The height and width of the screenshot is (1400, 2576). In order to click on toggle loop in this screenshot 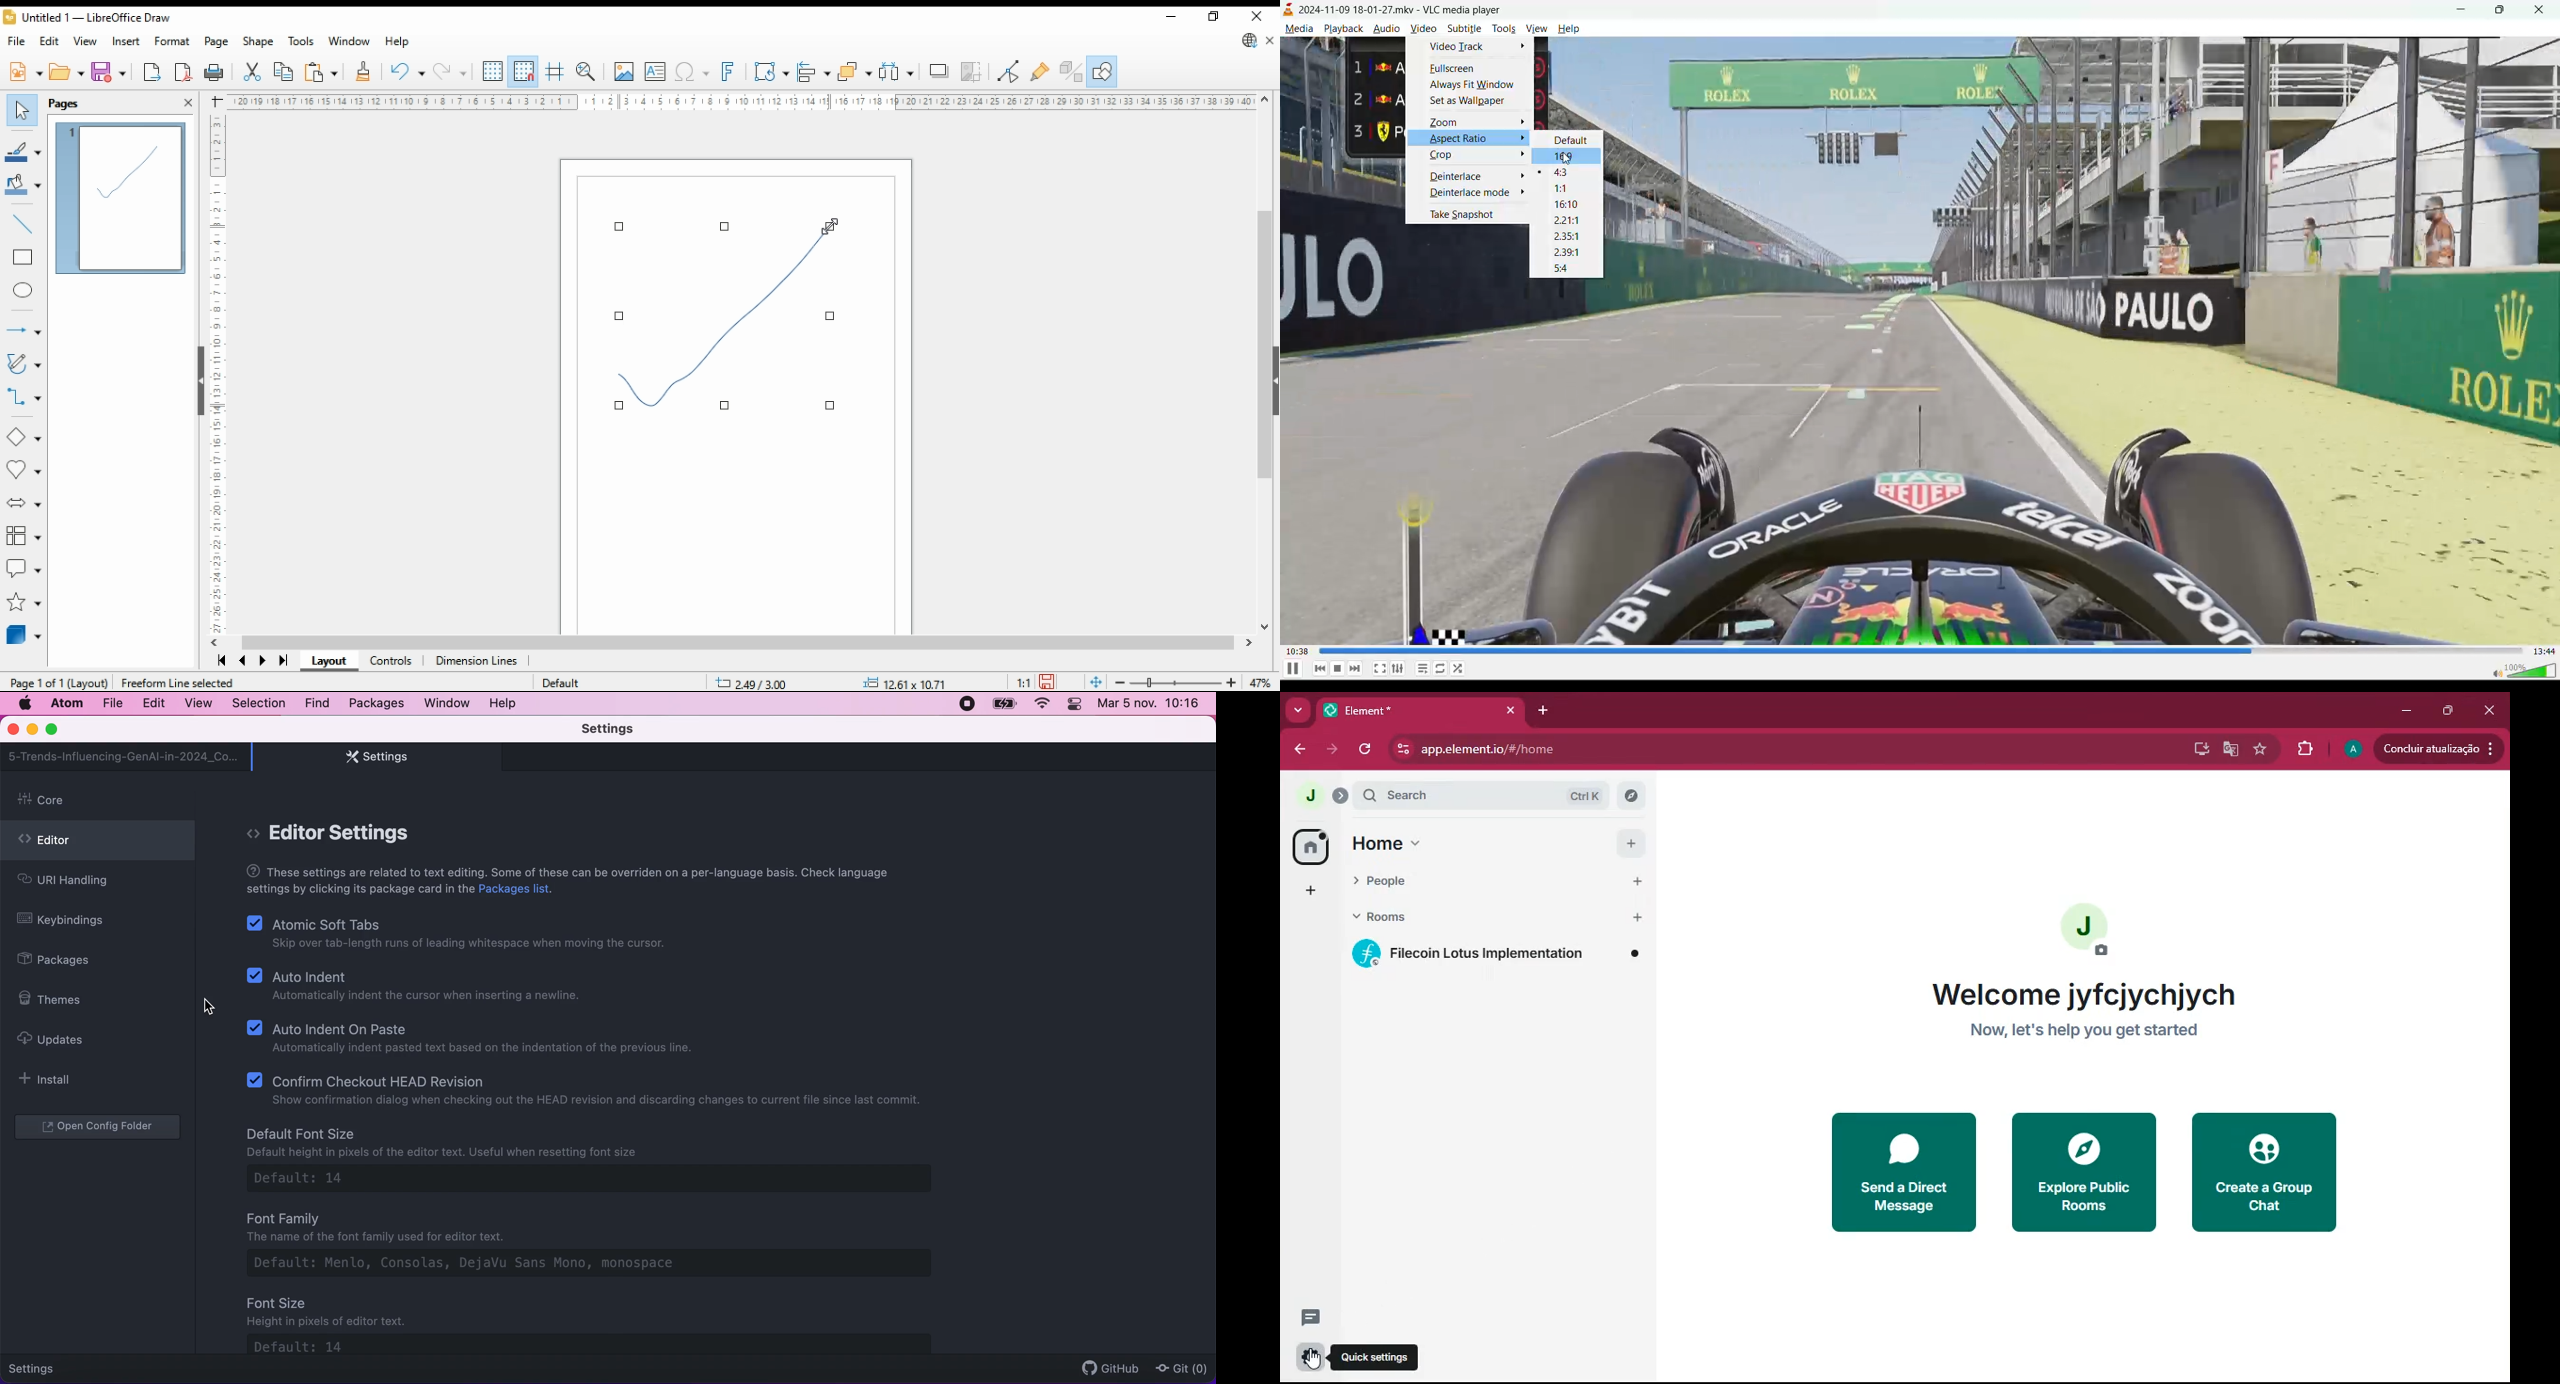, I will do `click(1442, 669)`.